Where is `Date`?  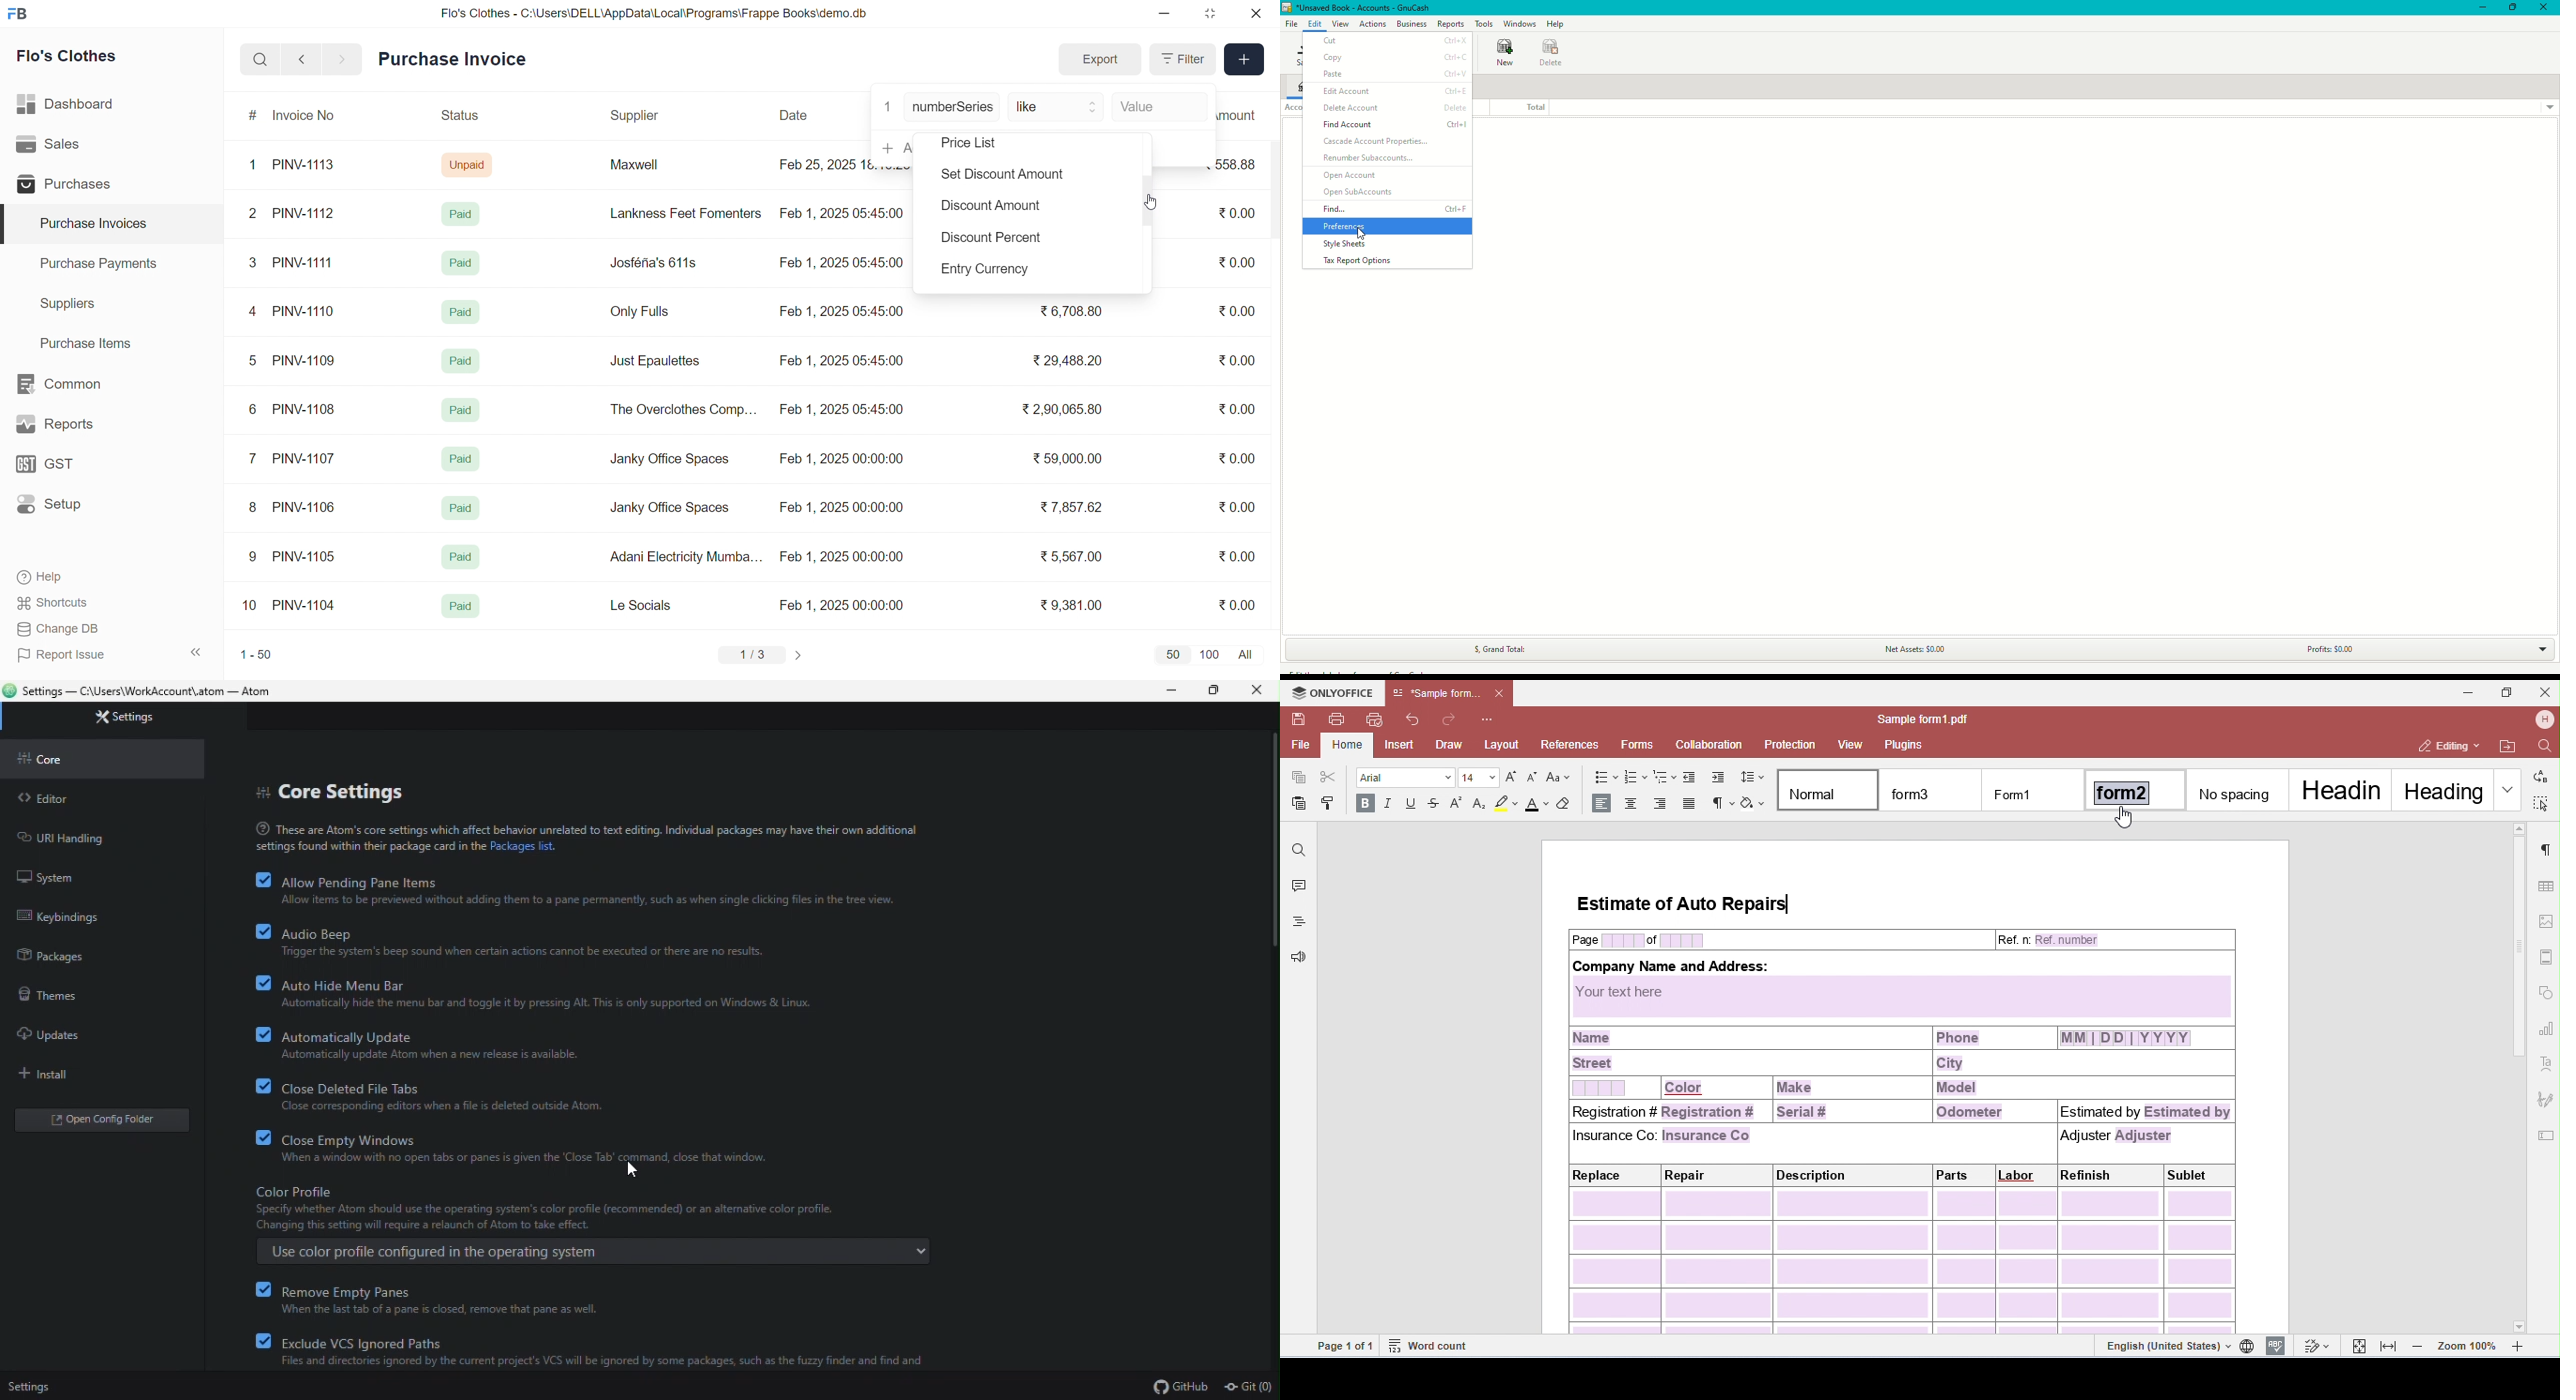
Date is located at coordinates (795, 115).